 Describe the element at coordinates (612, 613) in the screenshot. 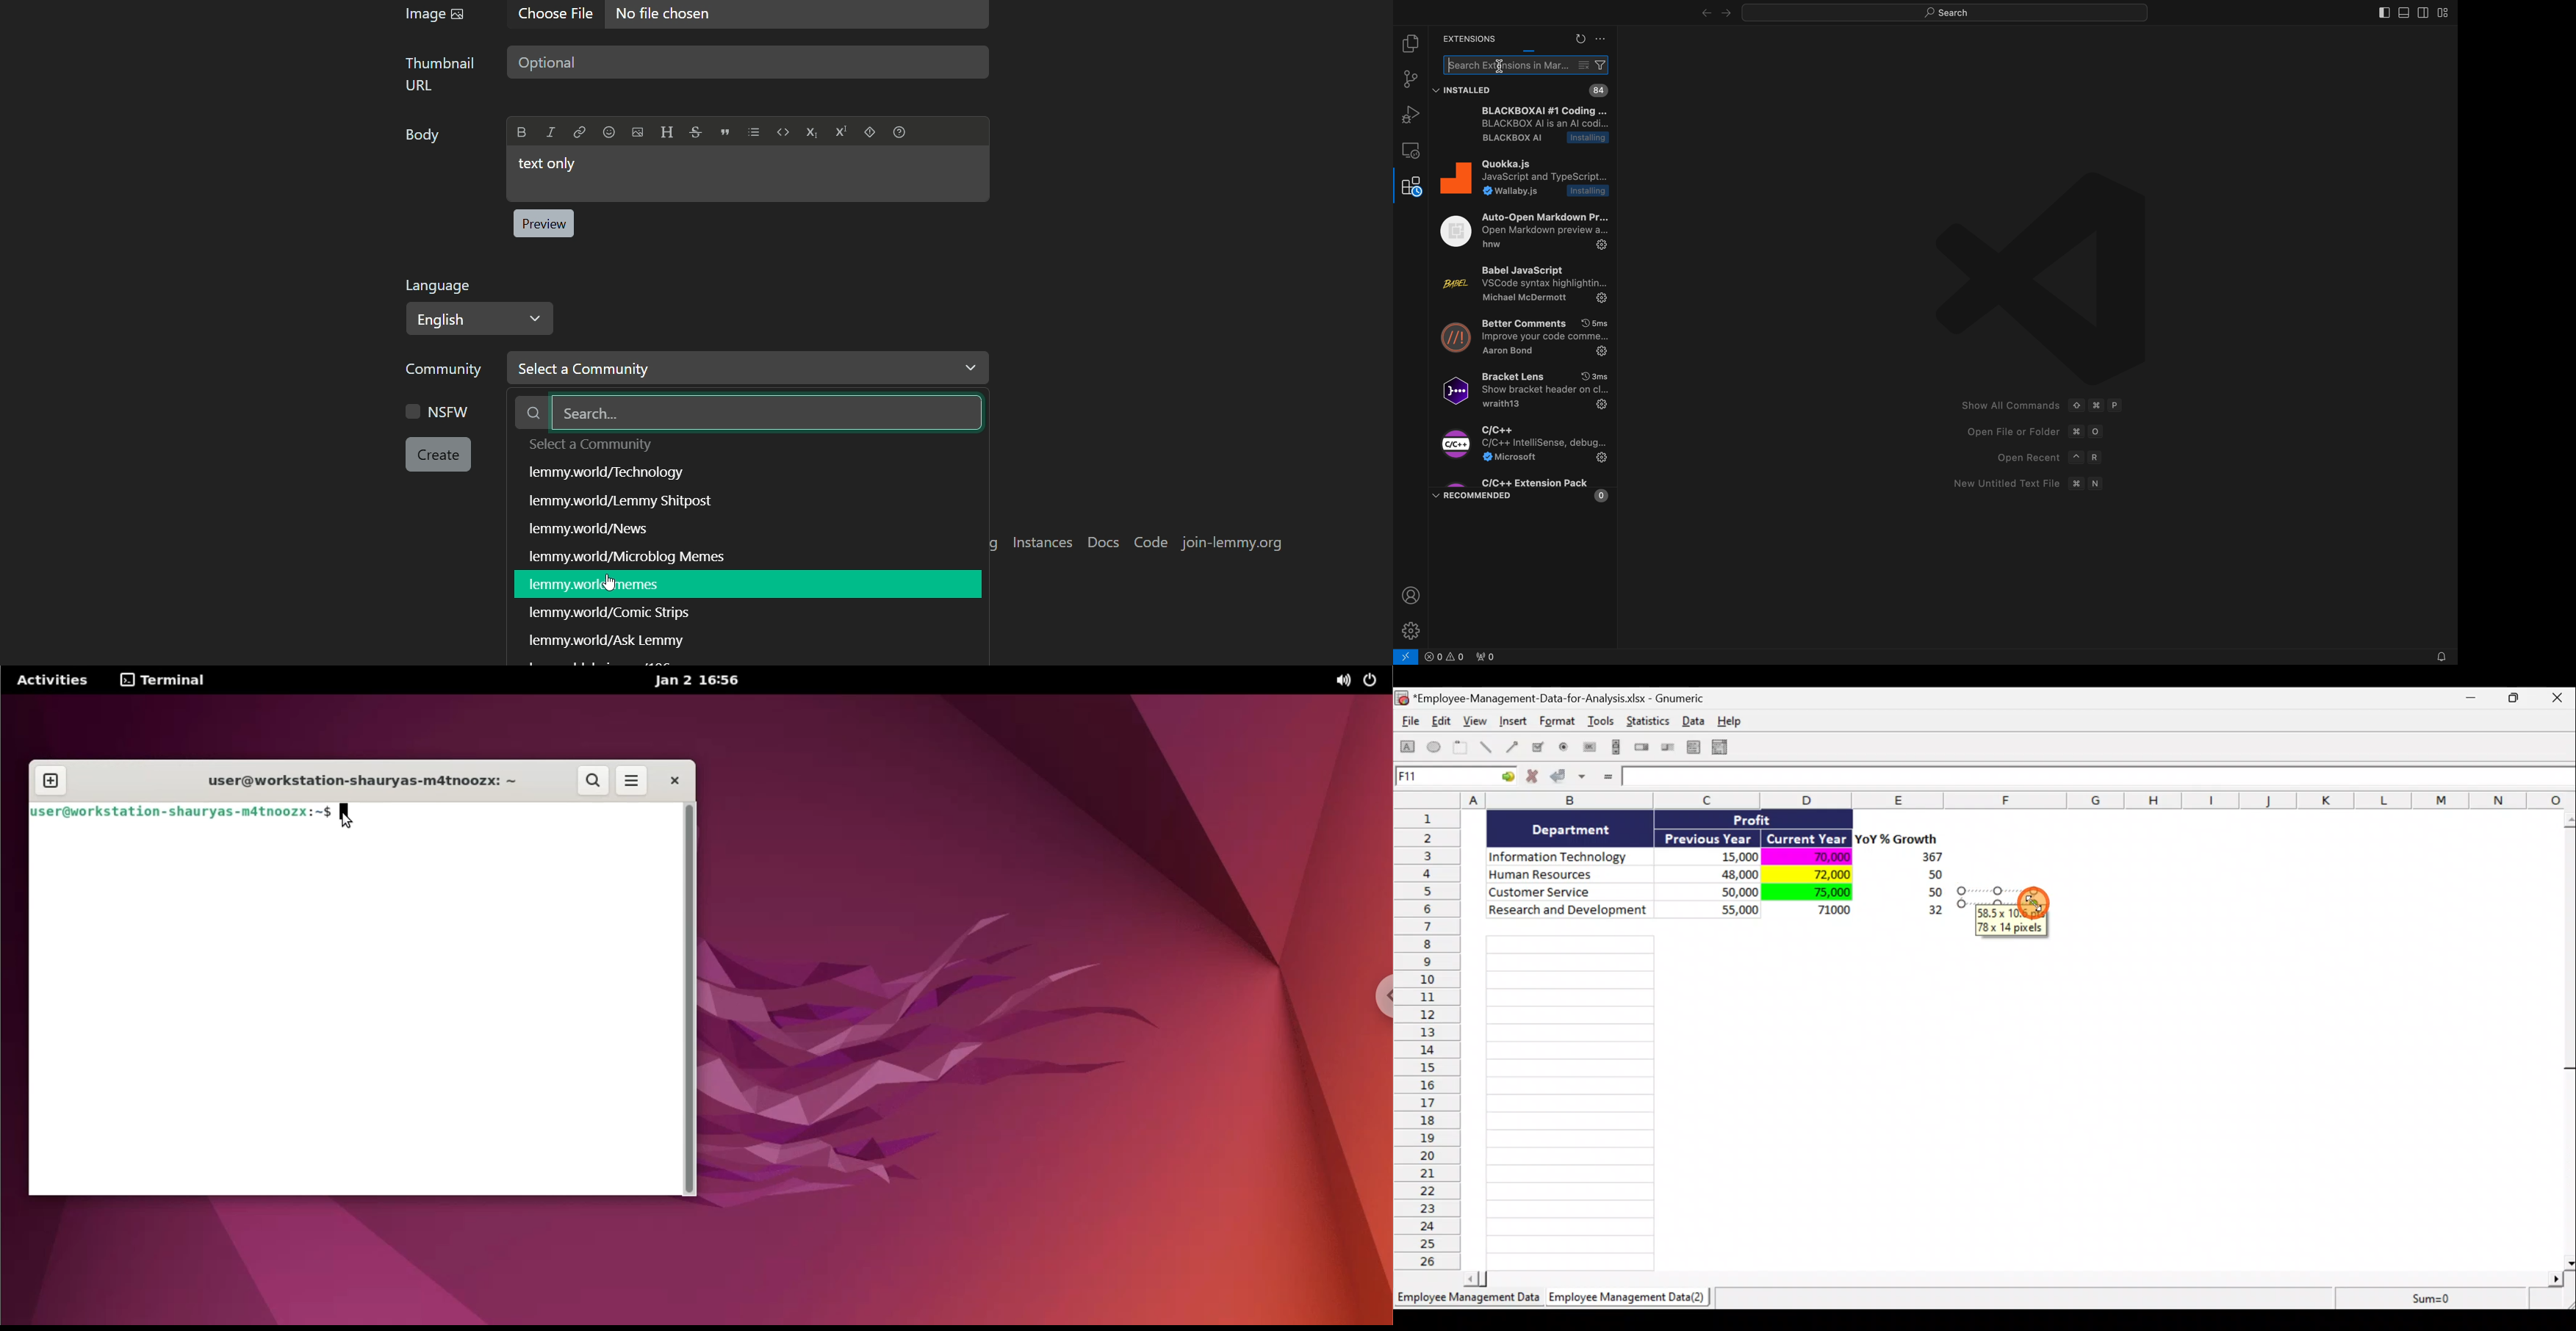

I see `text` at that location.